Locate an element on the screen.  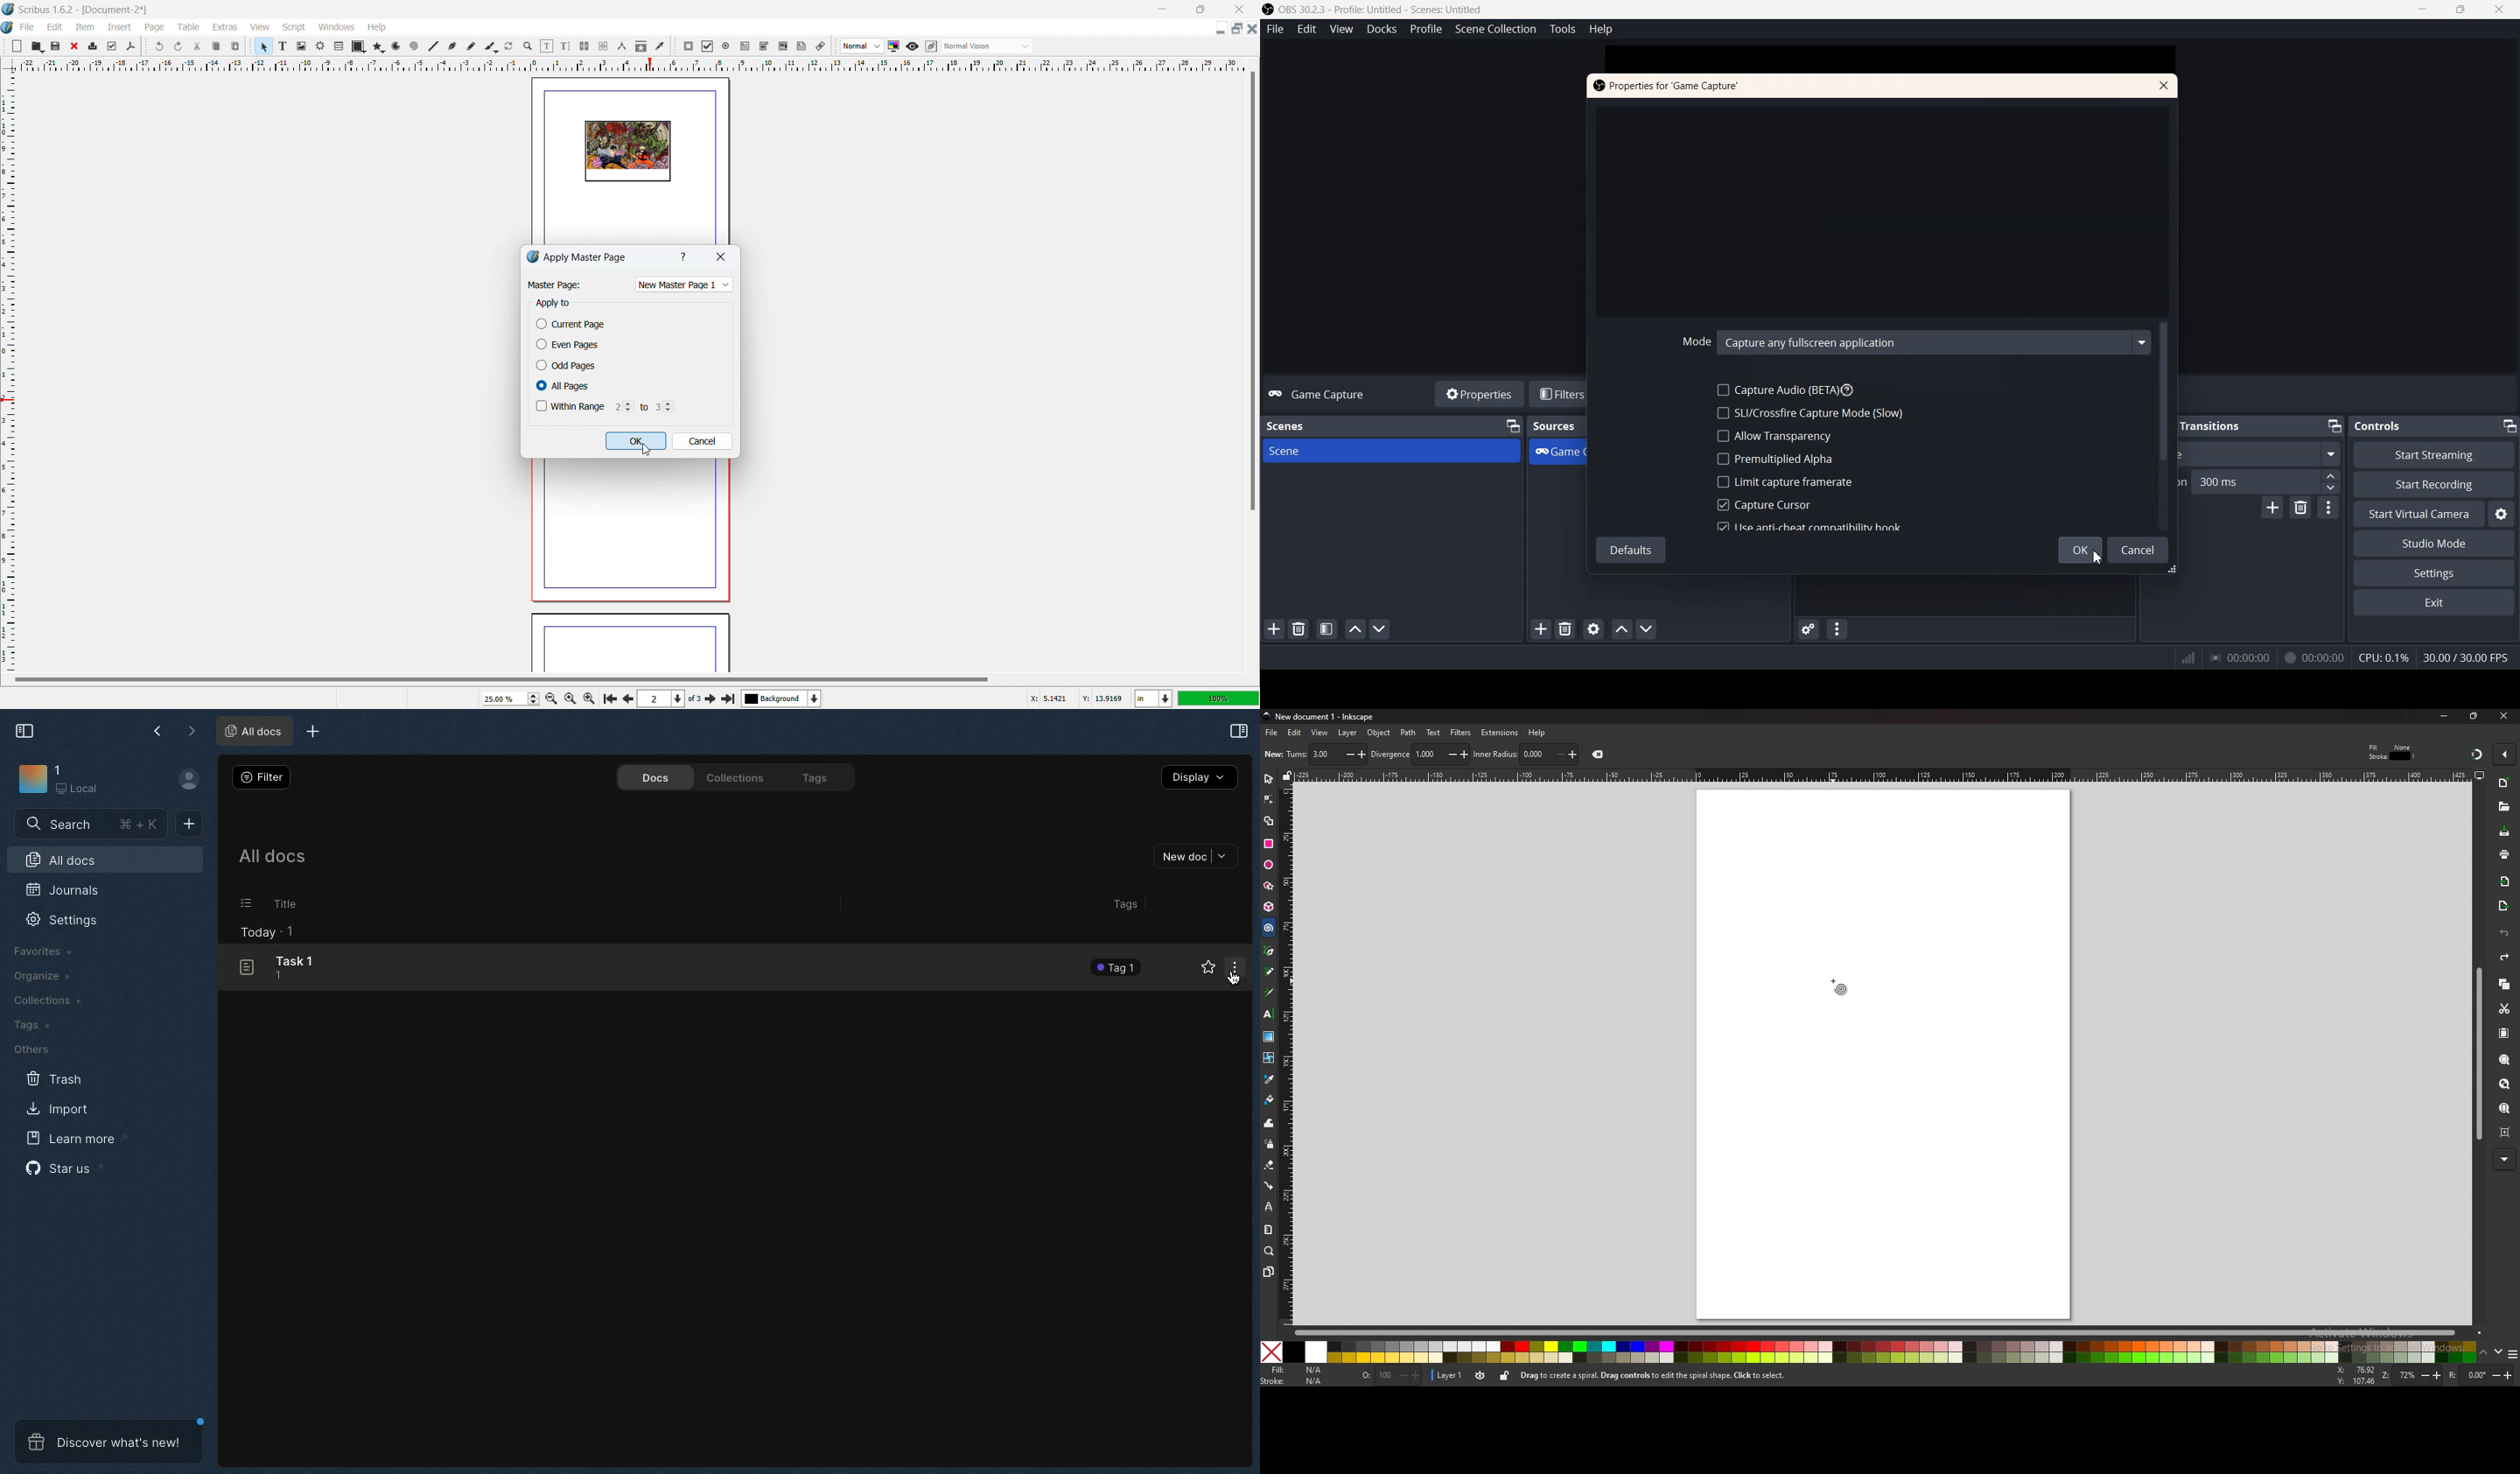
Remove Configurable transition is located at coordinates (2300, 508).